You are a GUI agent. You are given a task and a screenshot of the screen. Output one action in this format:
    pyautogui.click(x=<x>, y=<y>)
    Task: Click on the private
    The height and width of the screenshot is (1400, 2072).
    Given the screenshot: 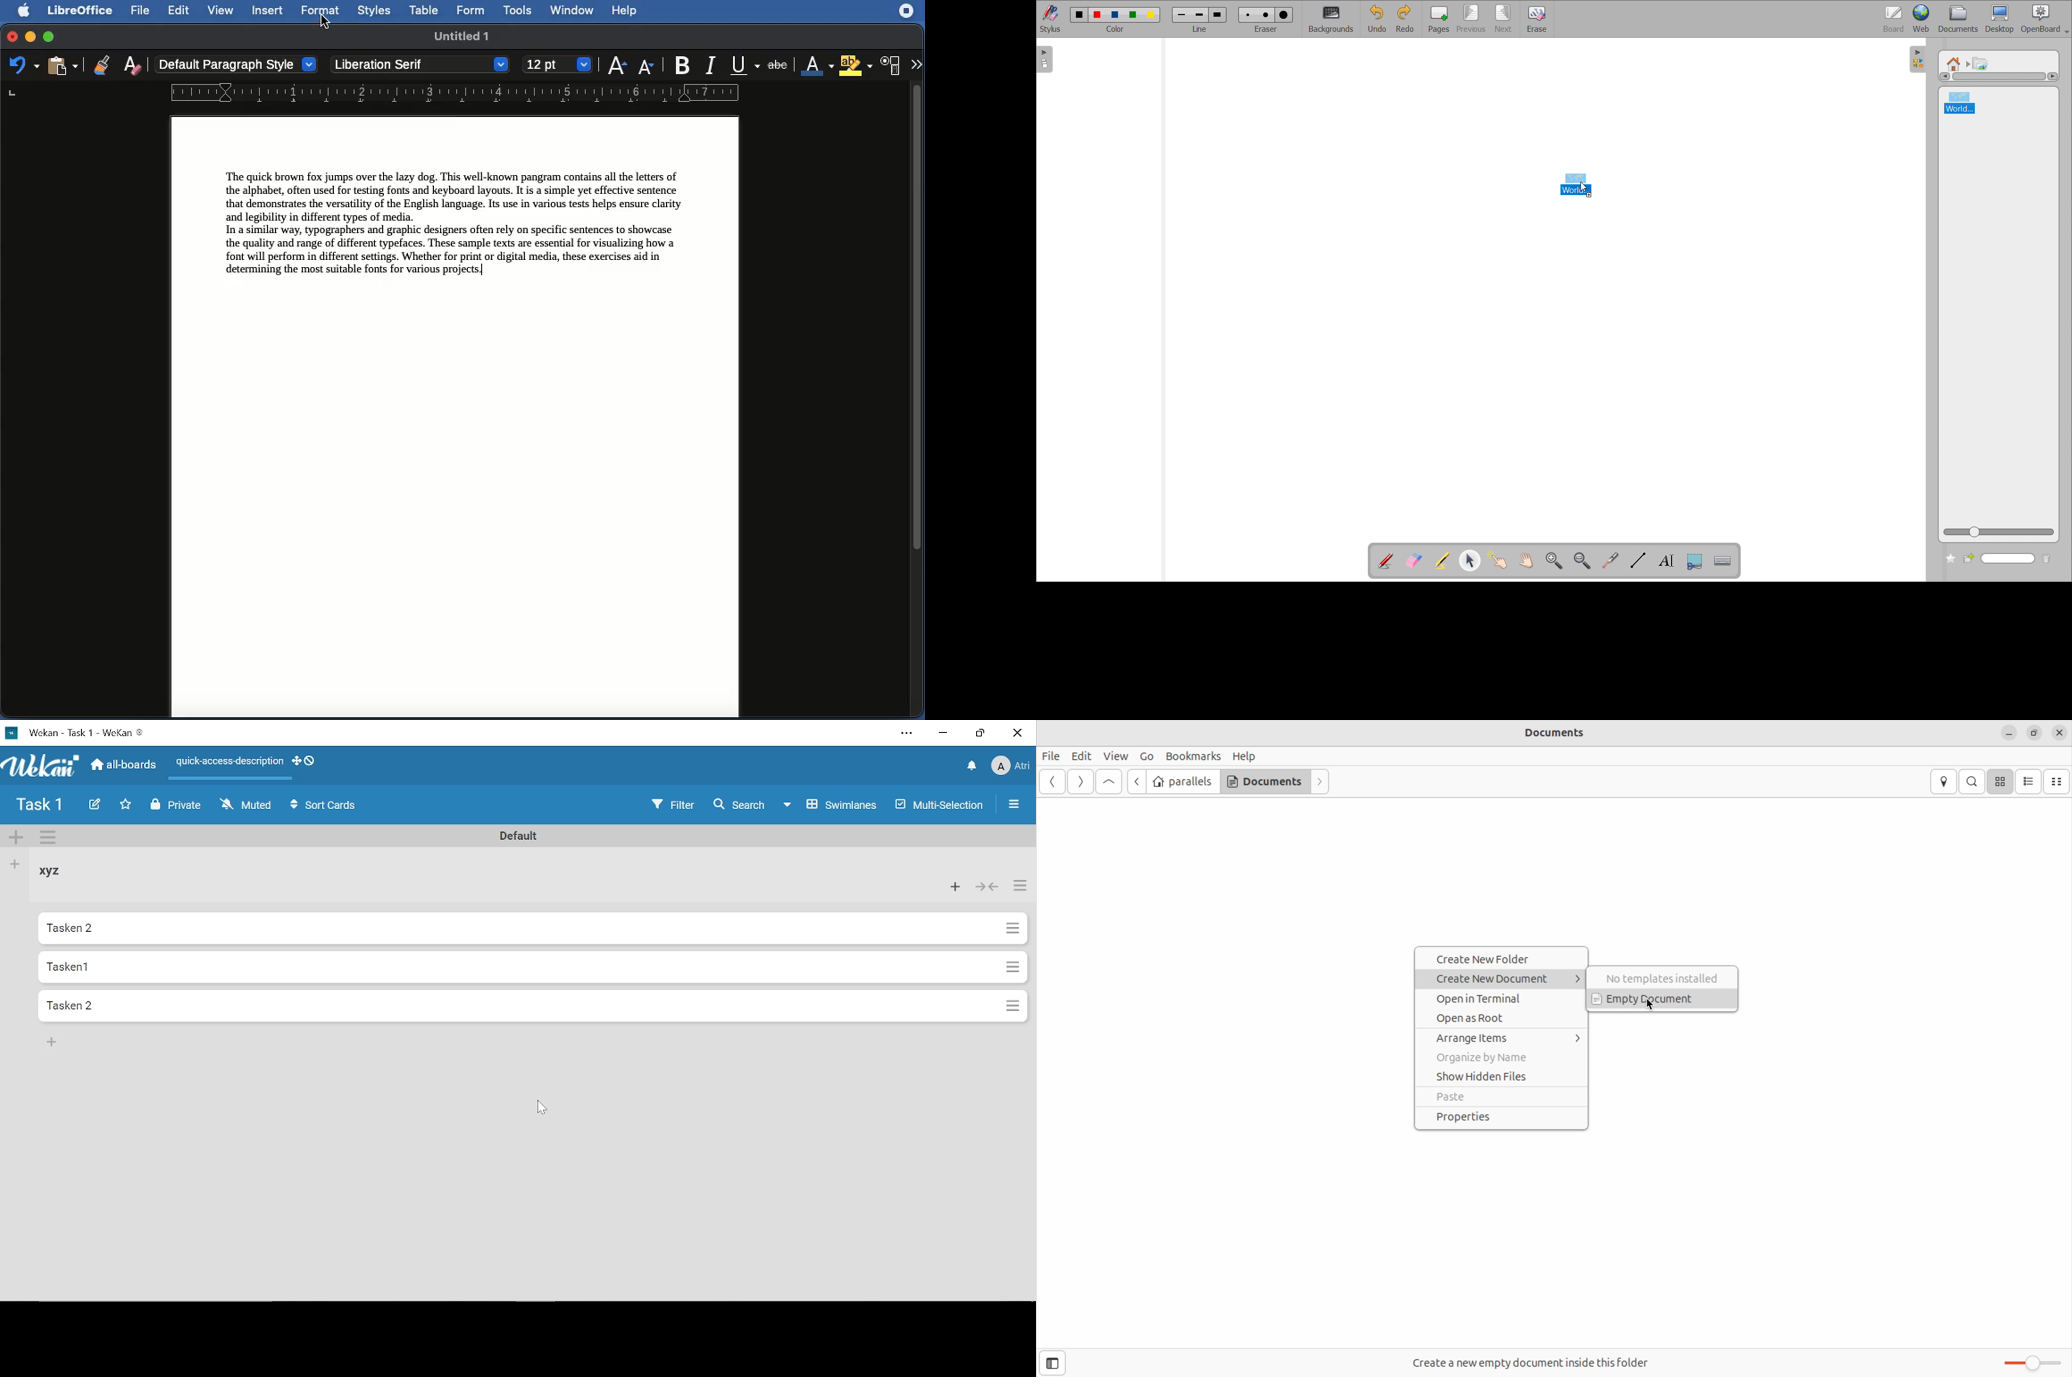 What is the action you would take?
    pyautogui.click(x=180, y=807)
    